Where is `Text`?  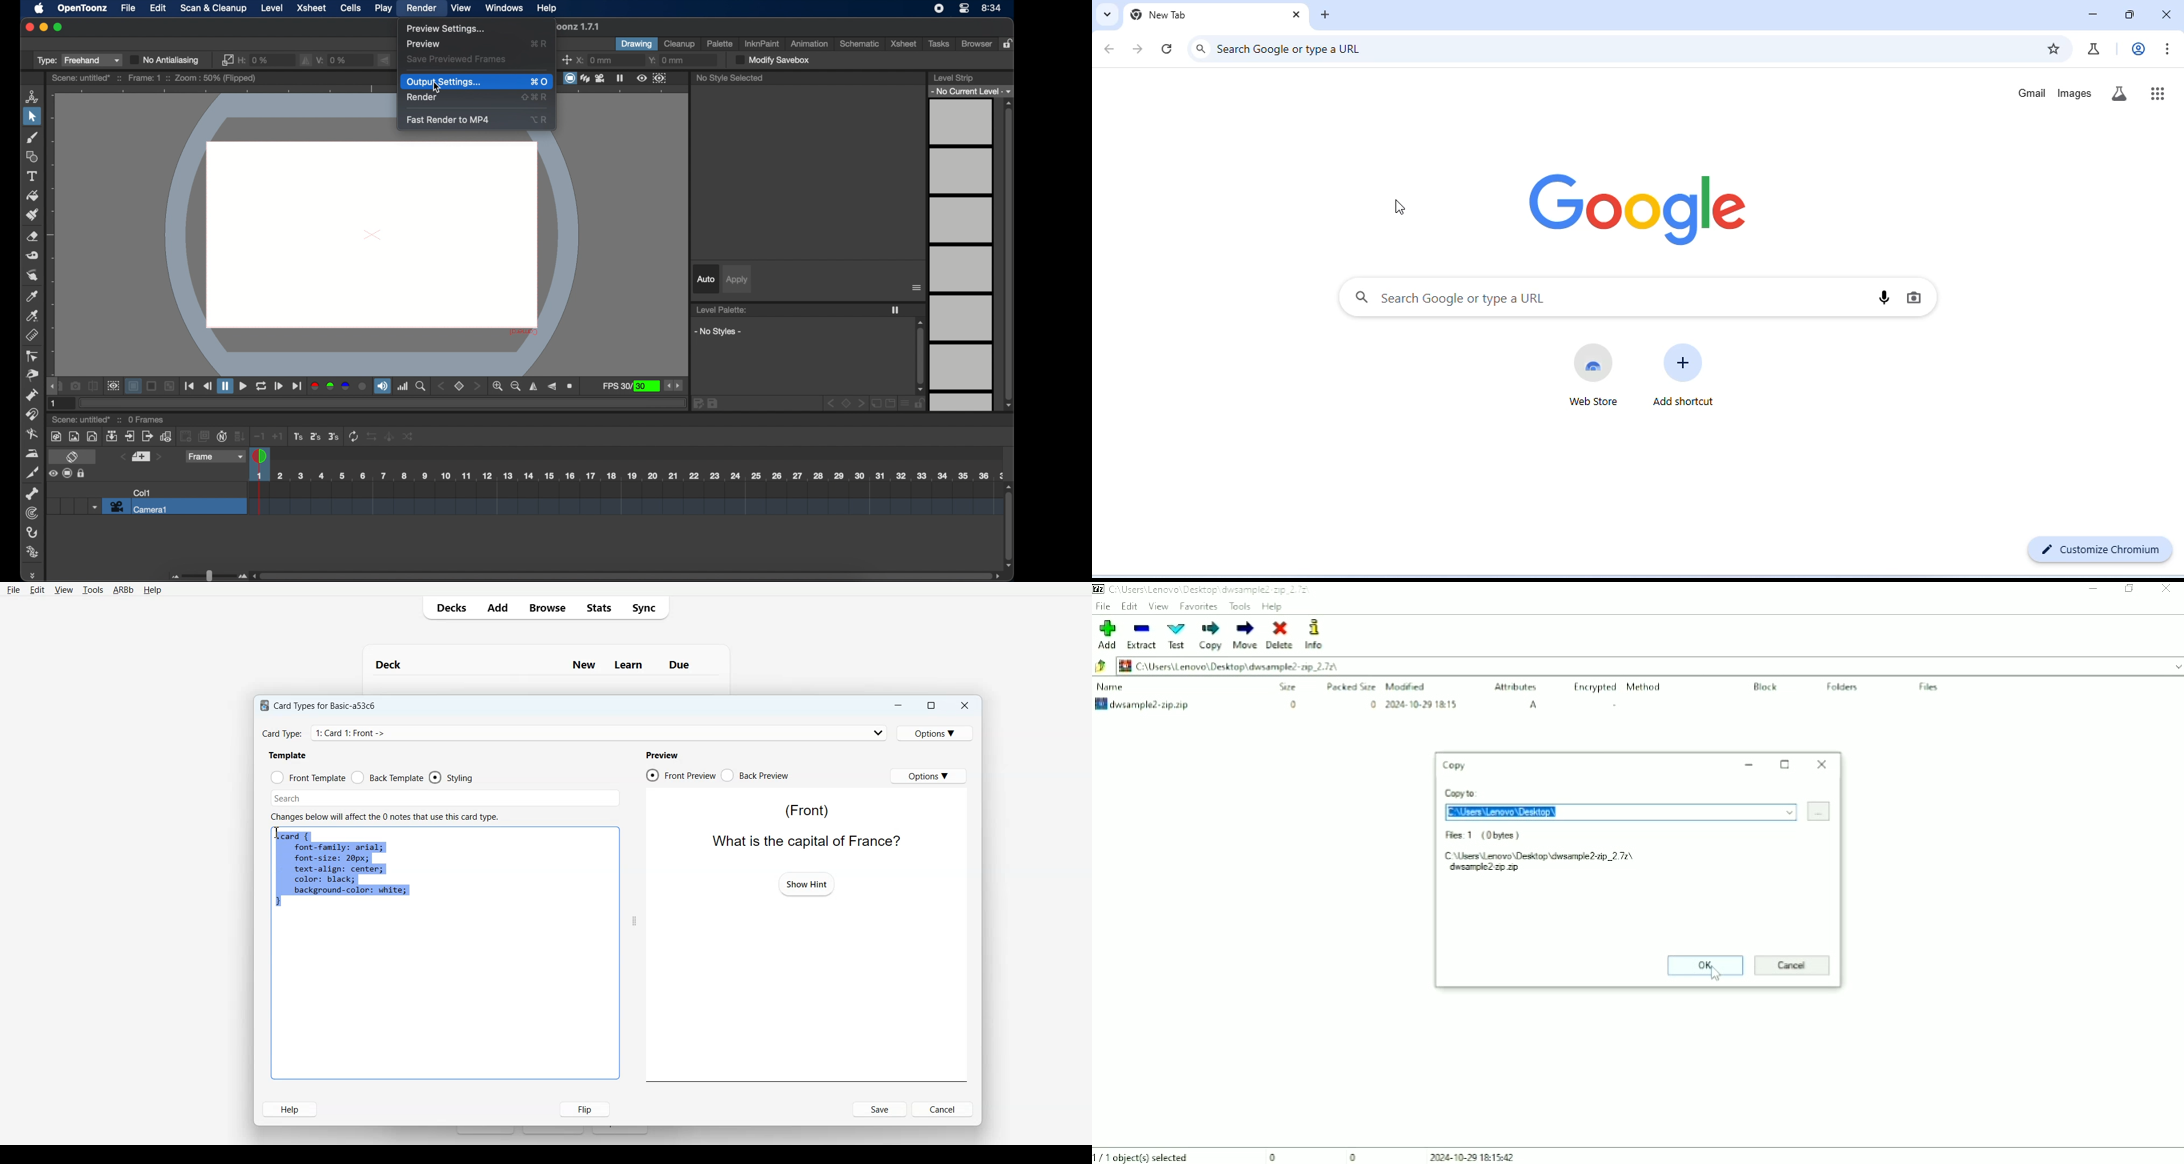 Text is located at coordinates (1177, 636).